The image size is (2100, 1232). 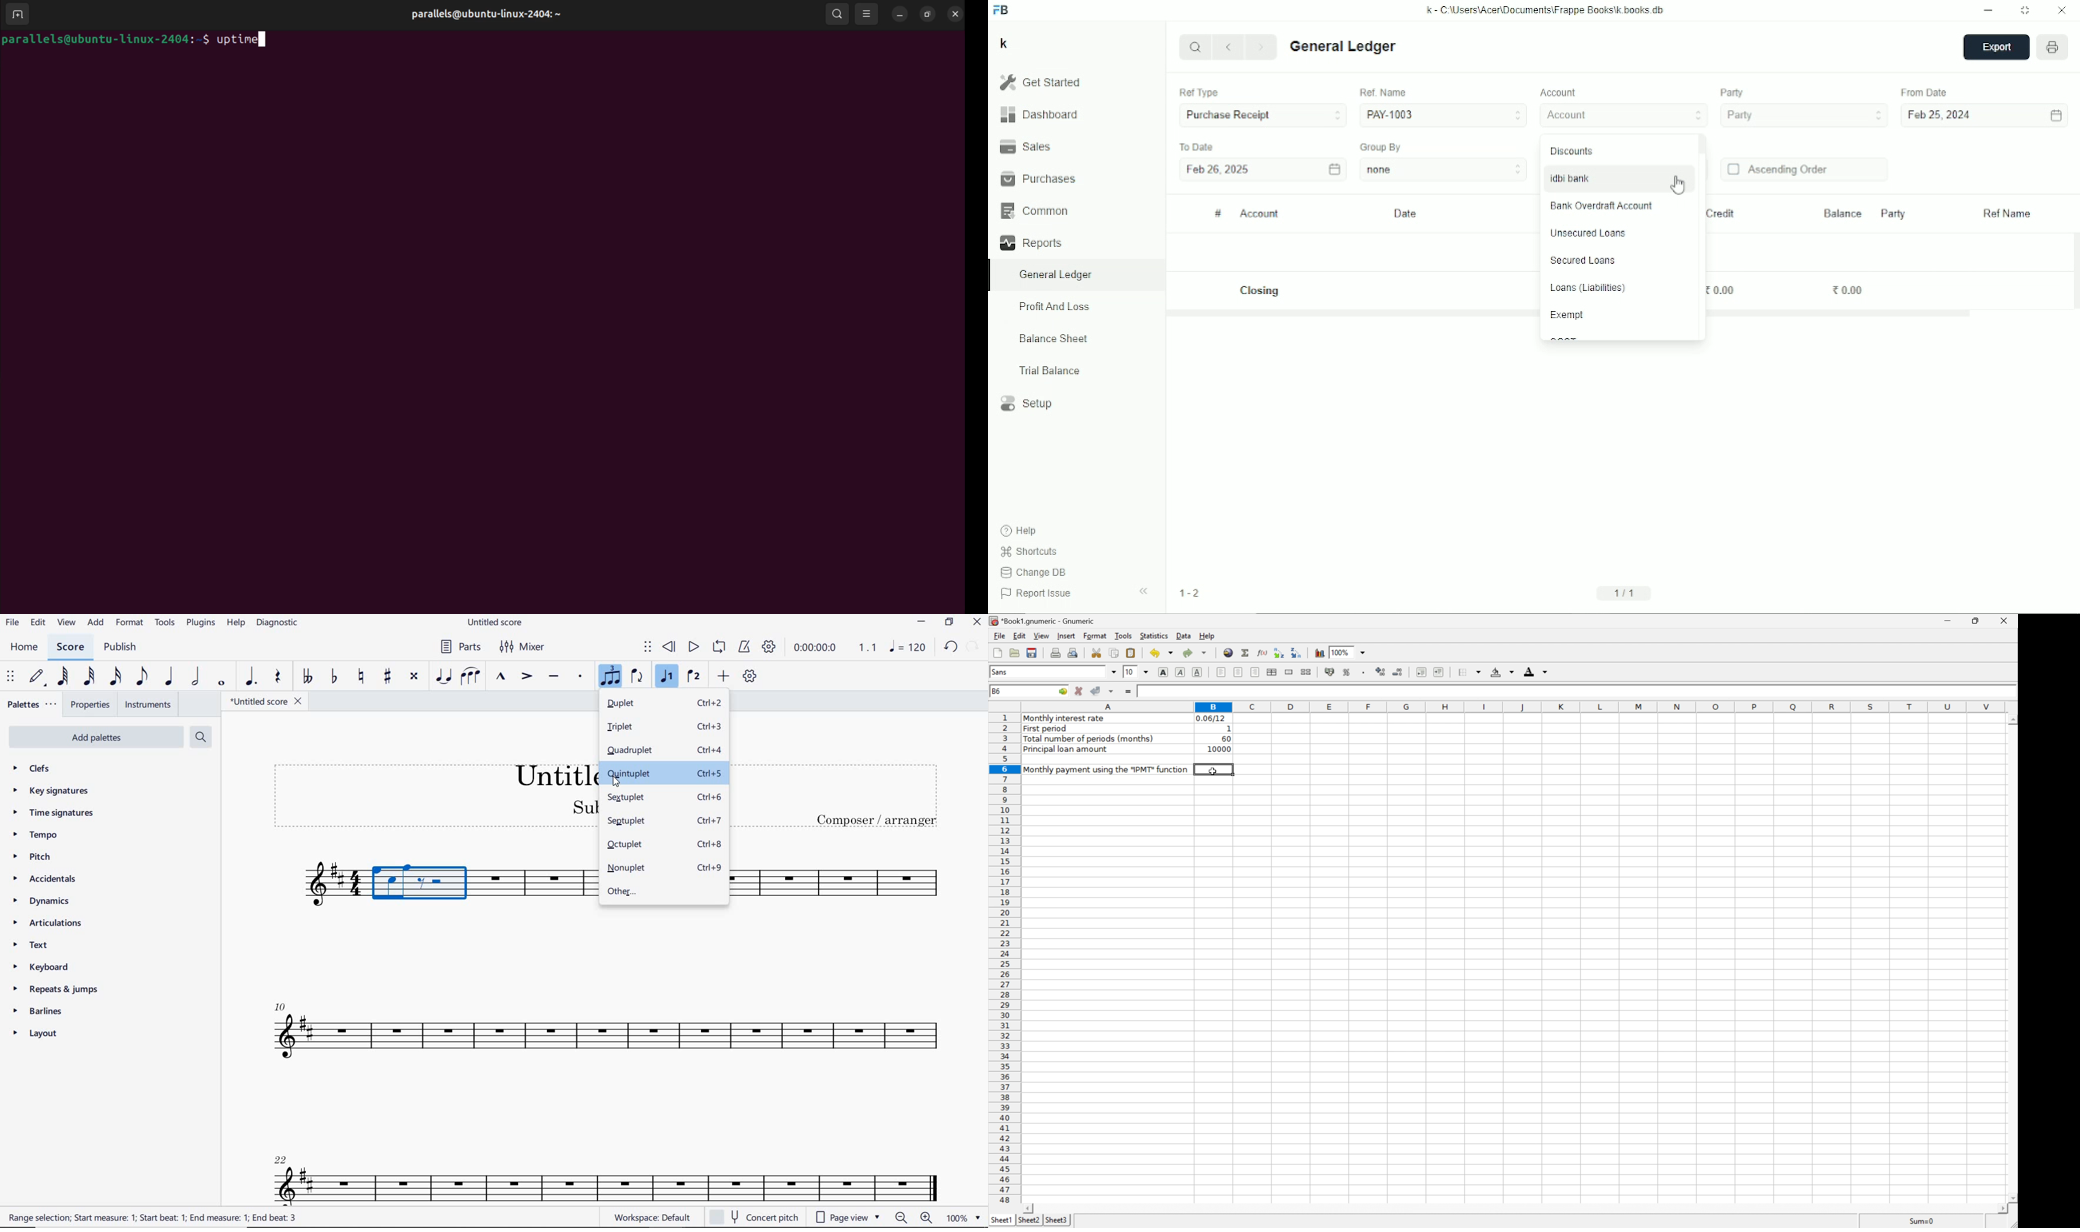 What do you see at coordinates (1065, 719) in the screenshot?
I see `Monthly interest rate` at bounding box center [1065, 719].